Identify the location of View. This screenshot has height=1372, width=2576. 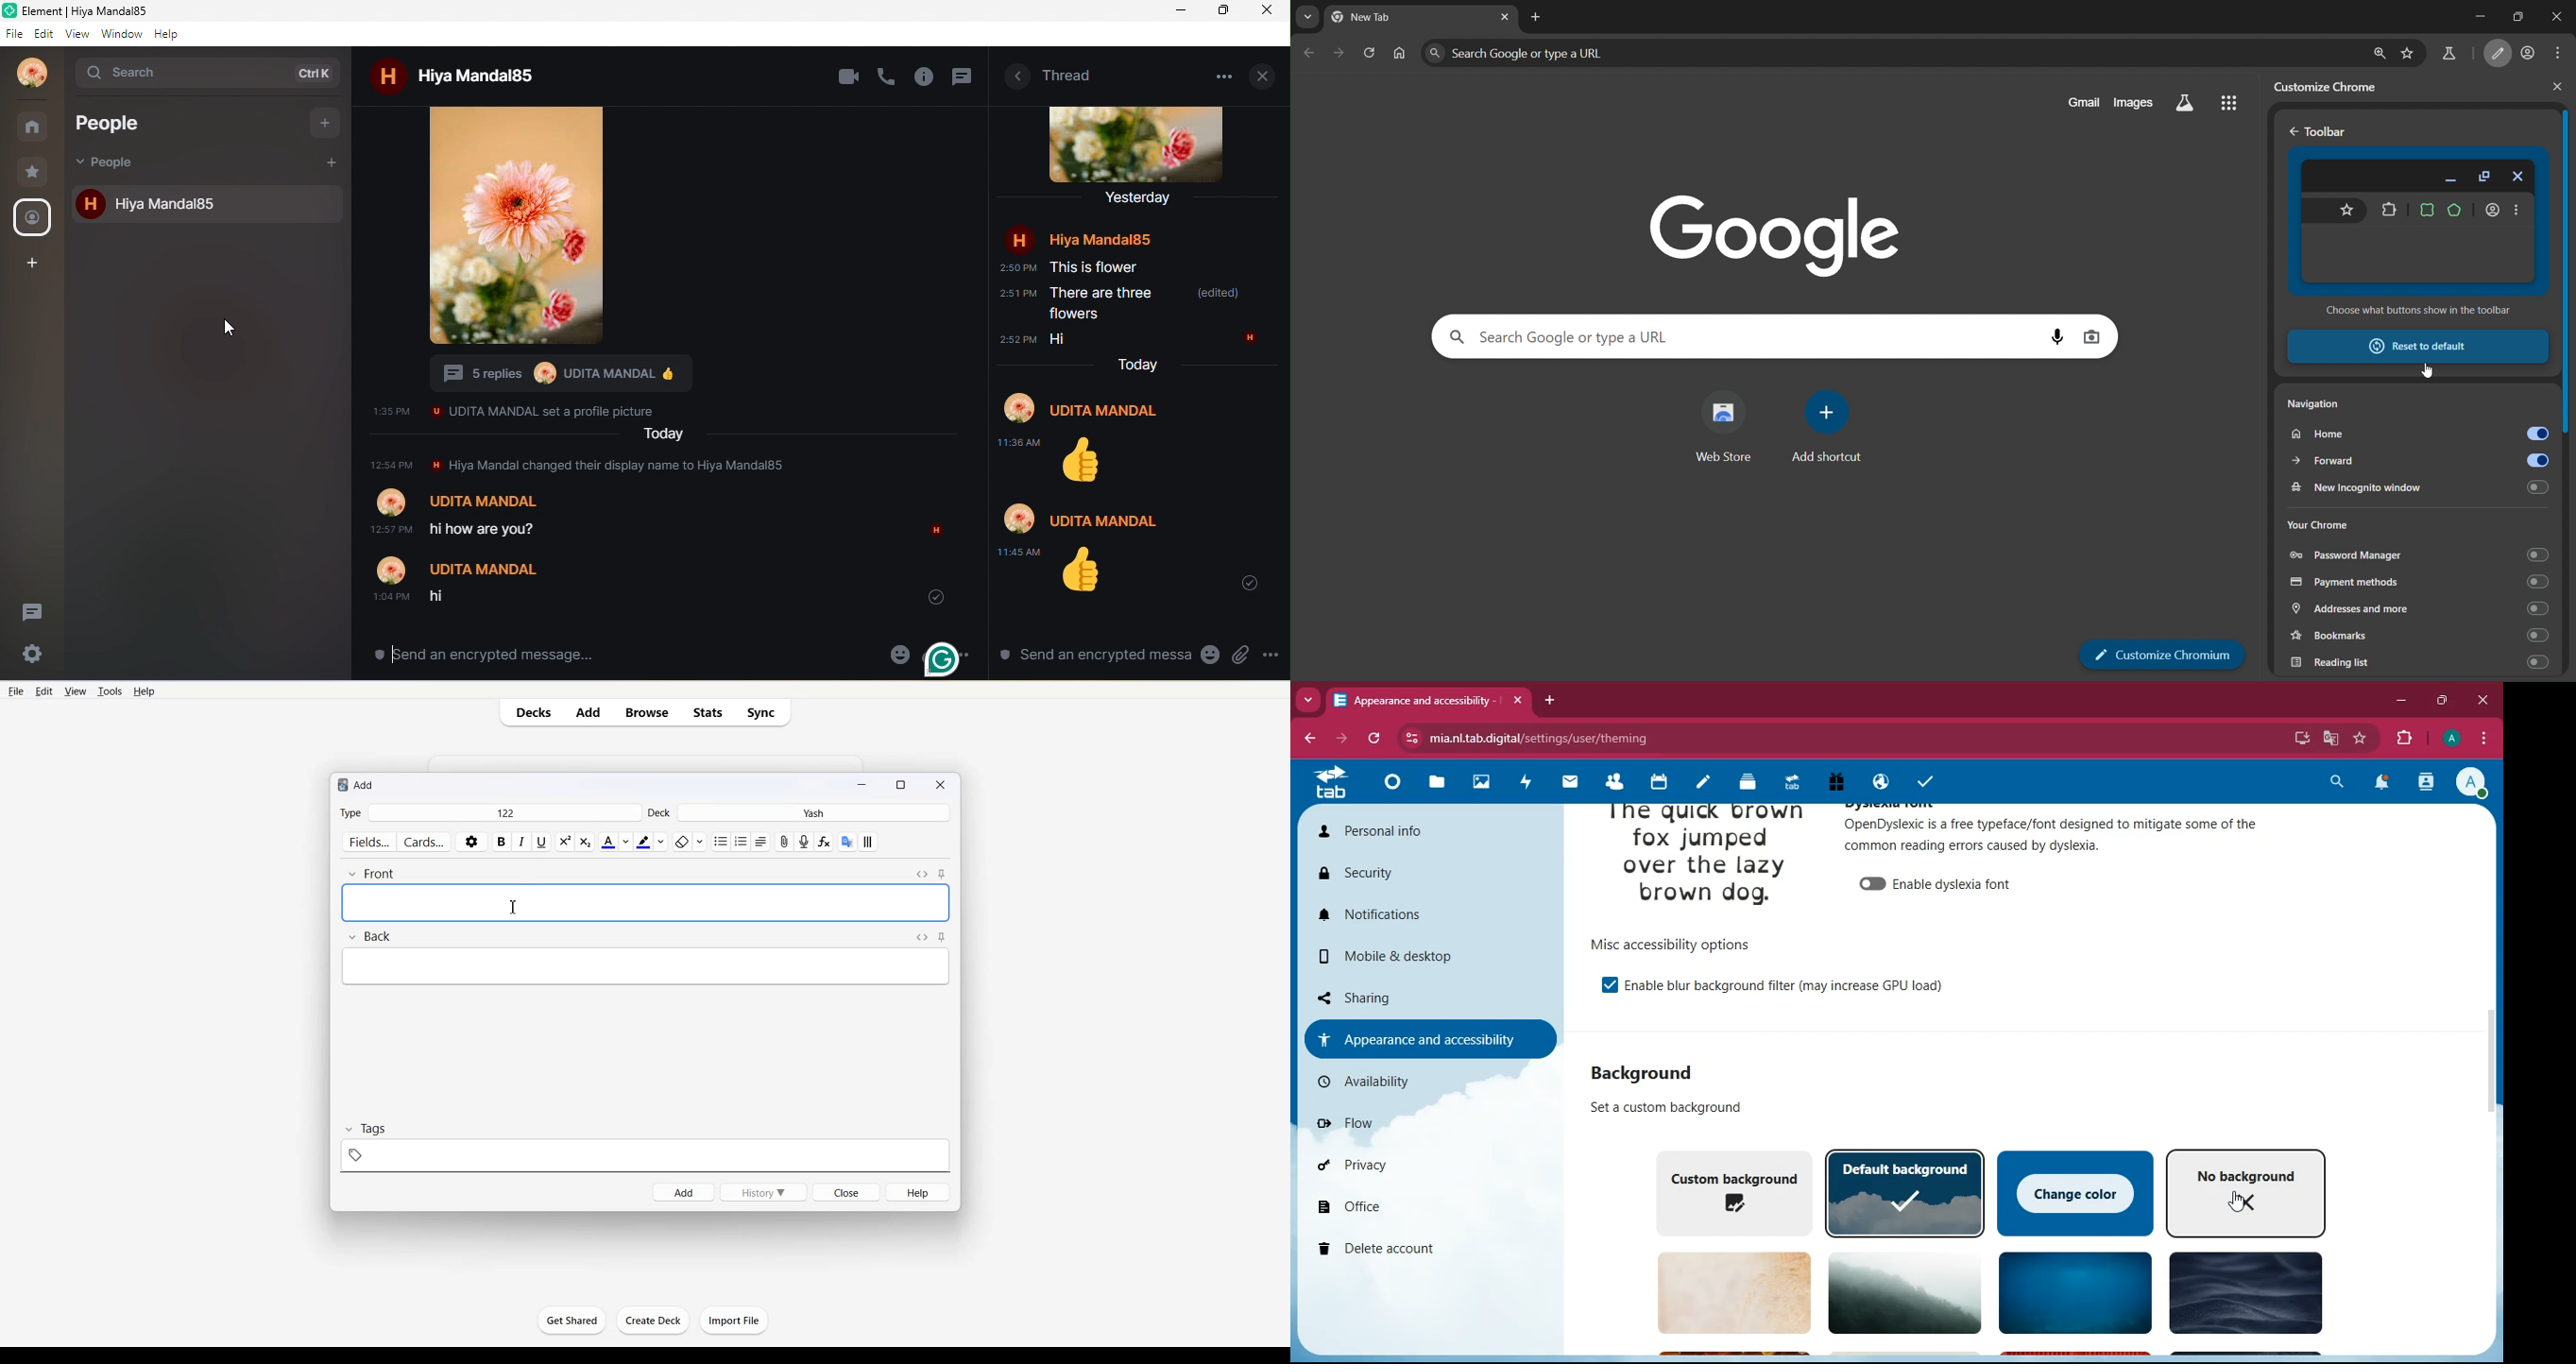
(74, 691).